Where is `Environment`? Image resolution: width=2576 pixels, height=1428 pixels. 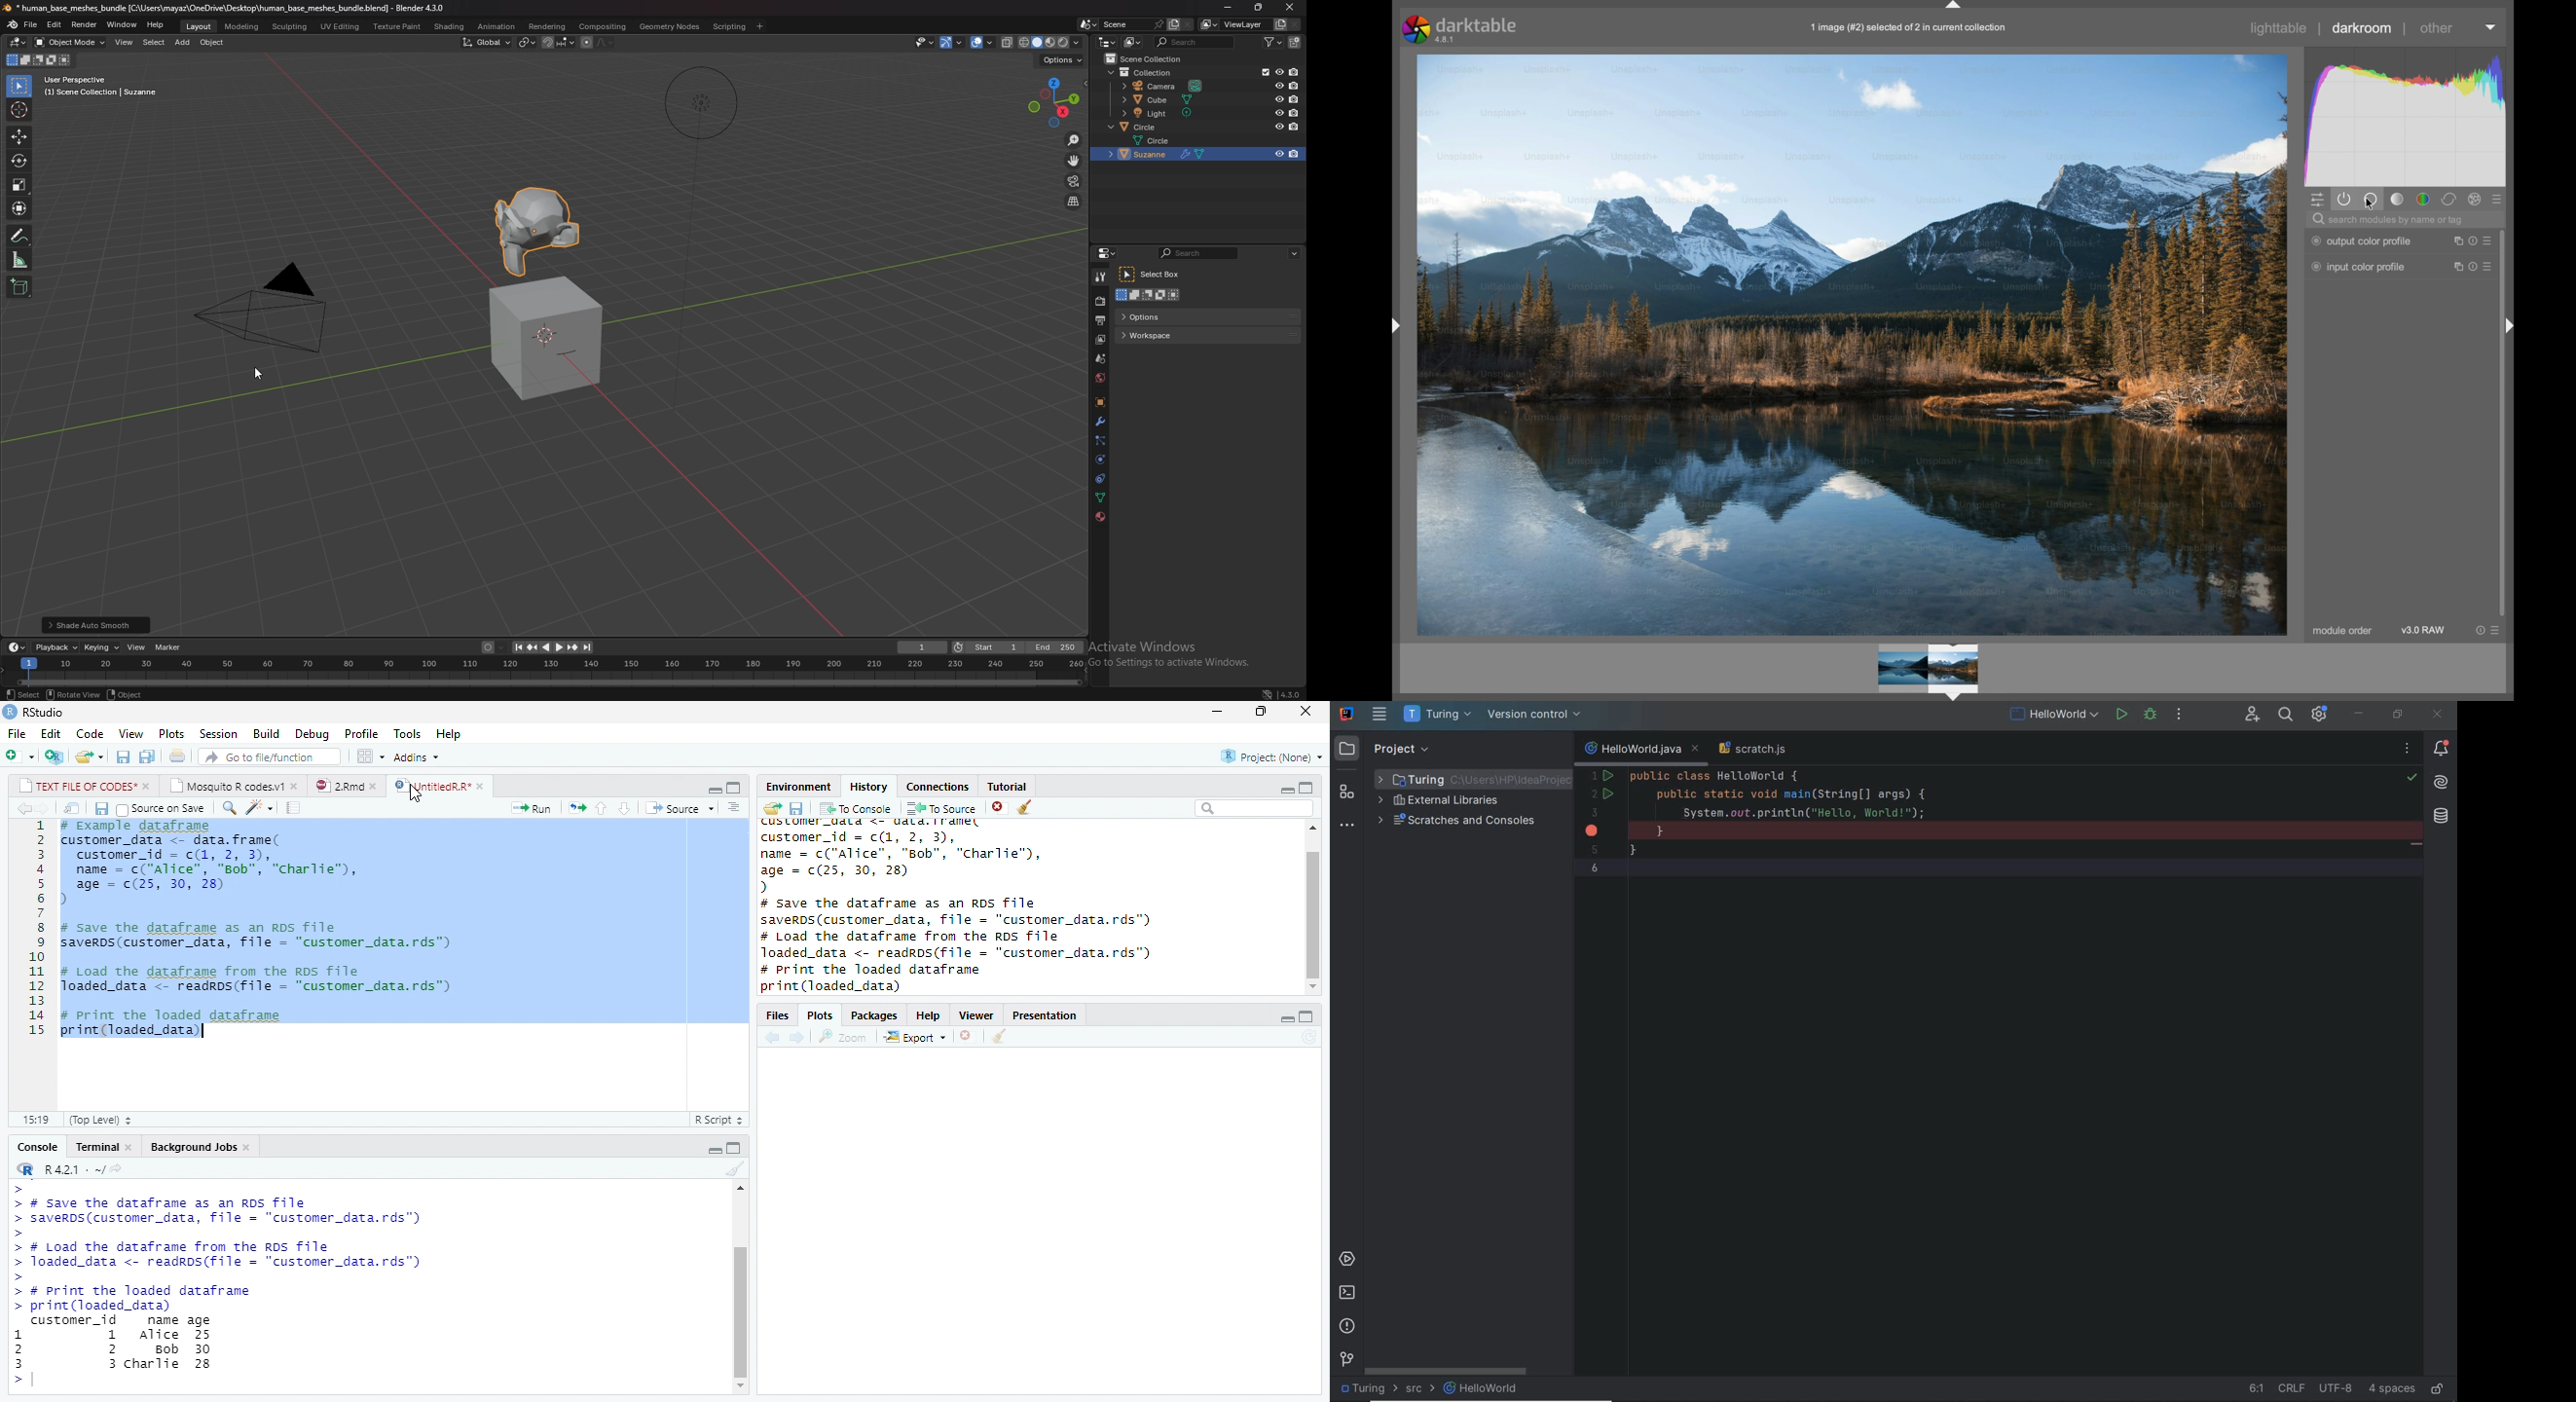 Environment is located at coordinates (798, 786).